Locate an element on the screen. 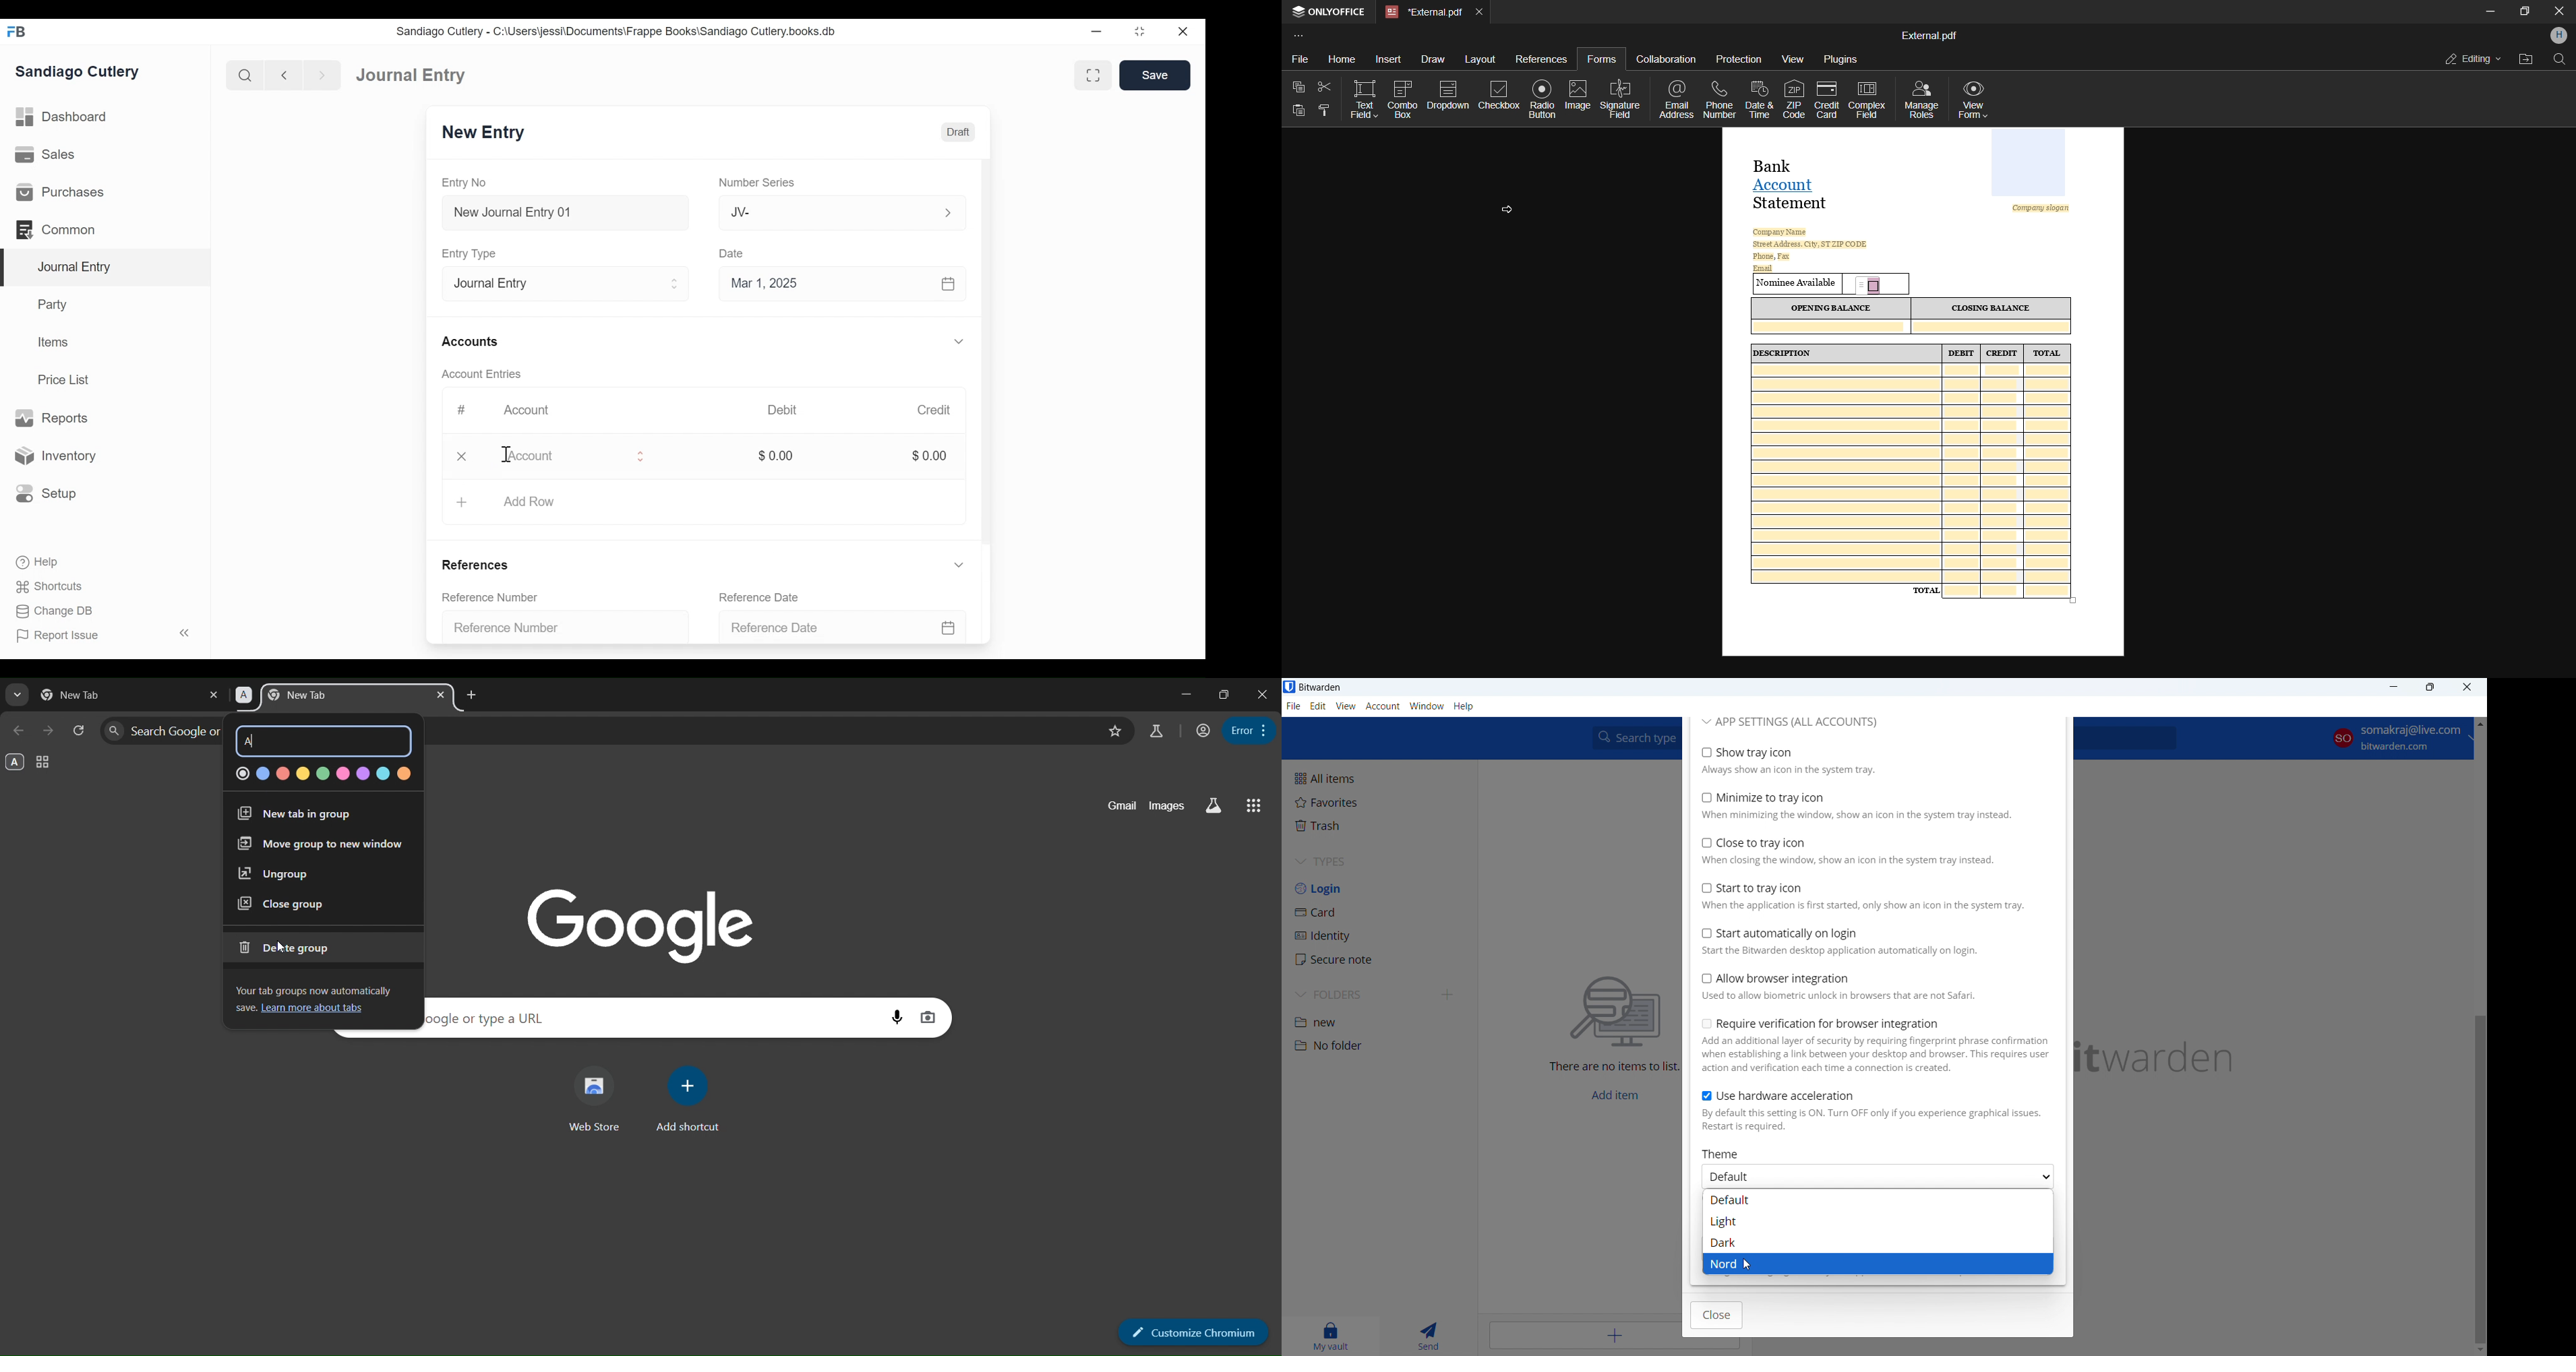  Reference Date is located at coordinates (760, 596).